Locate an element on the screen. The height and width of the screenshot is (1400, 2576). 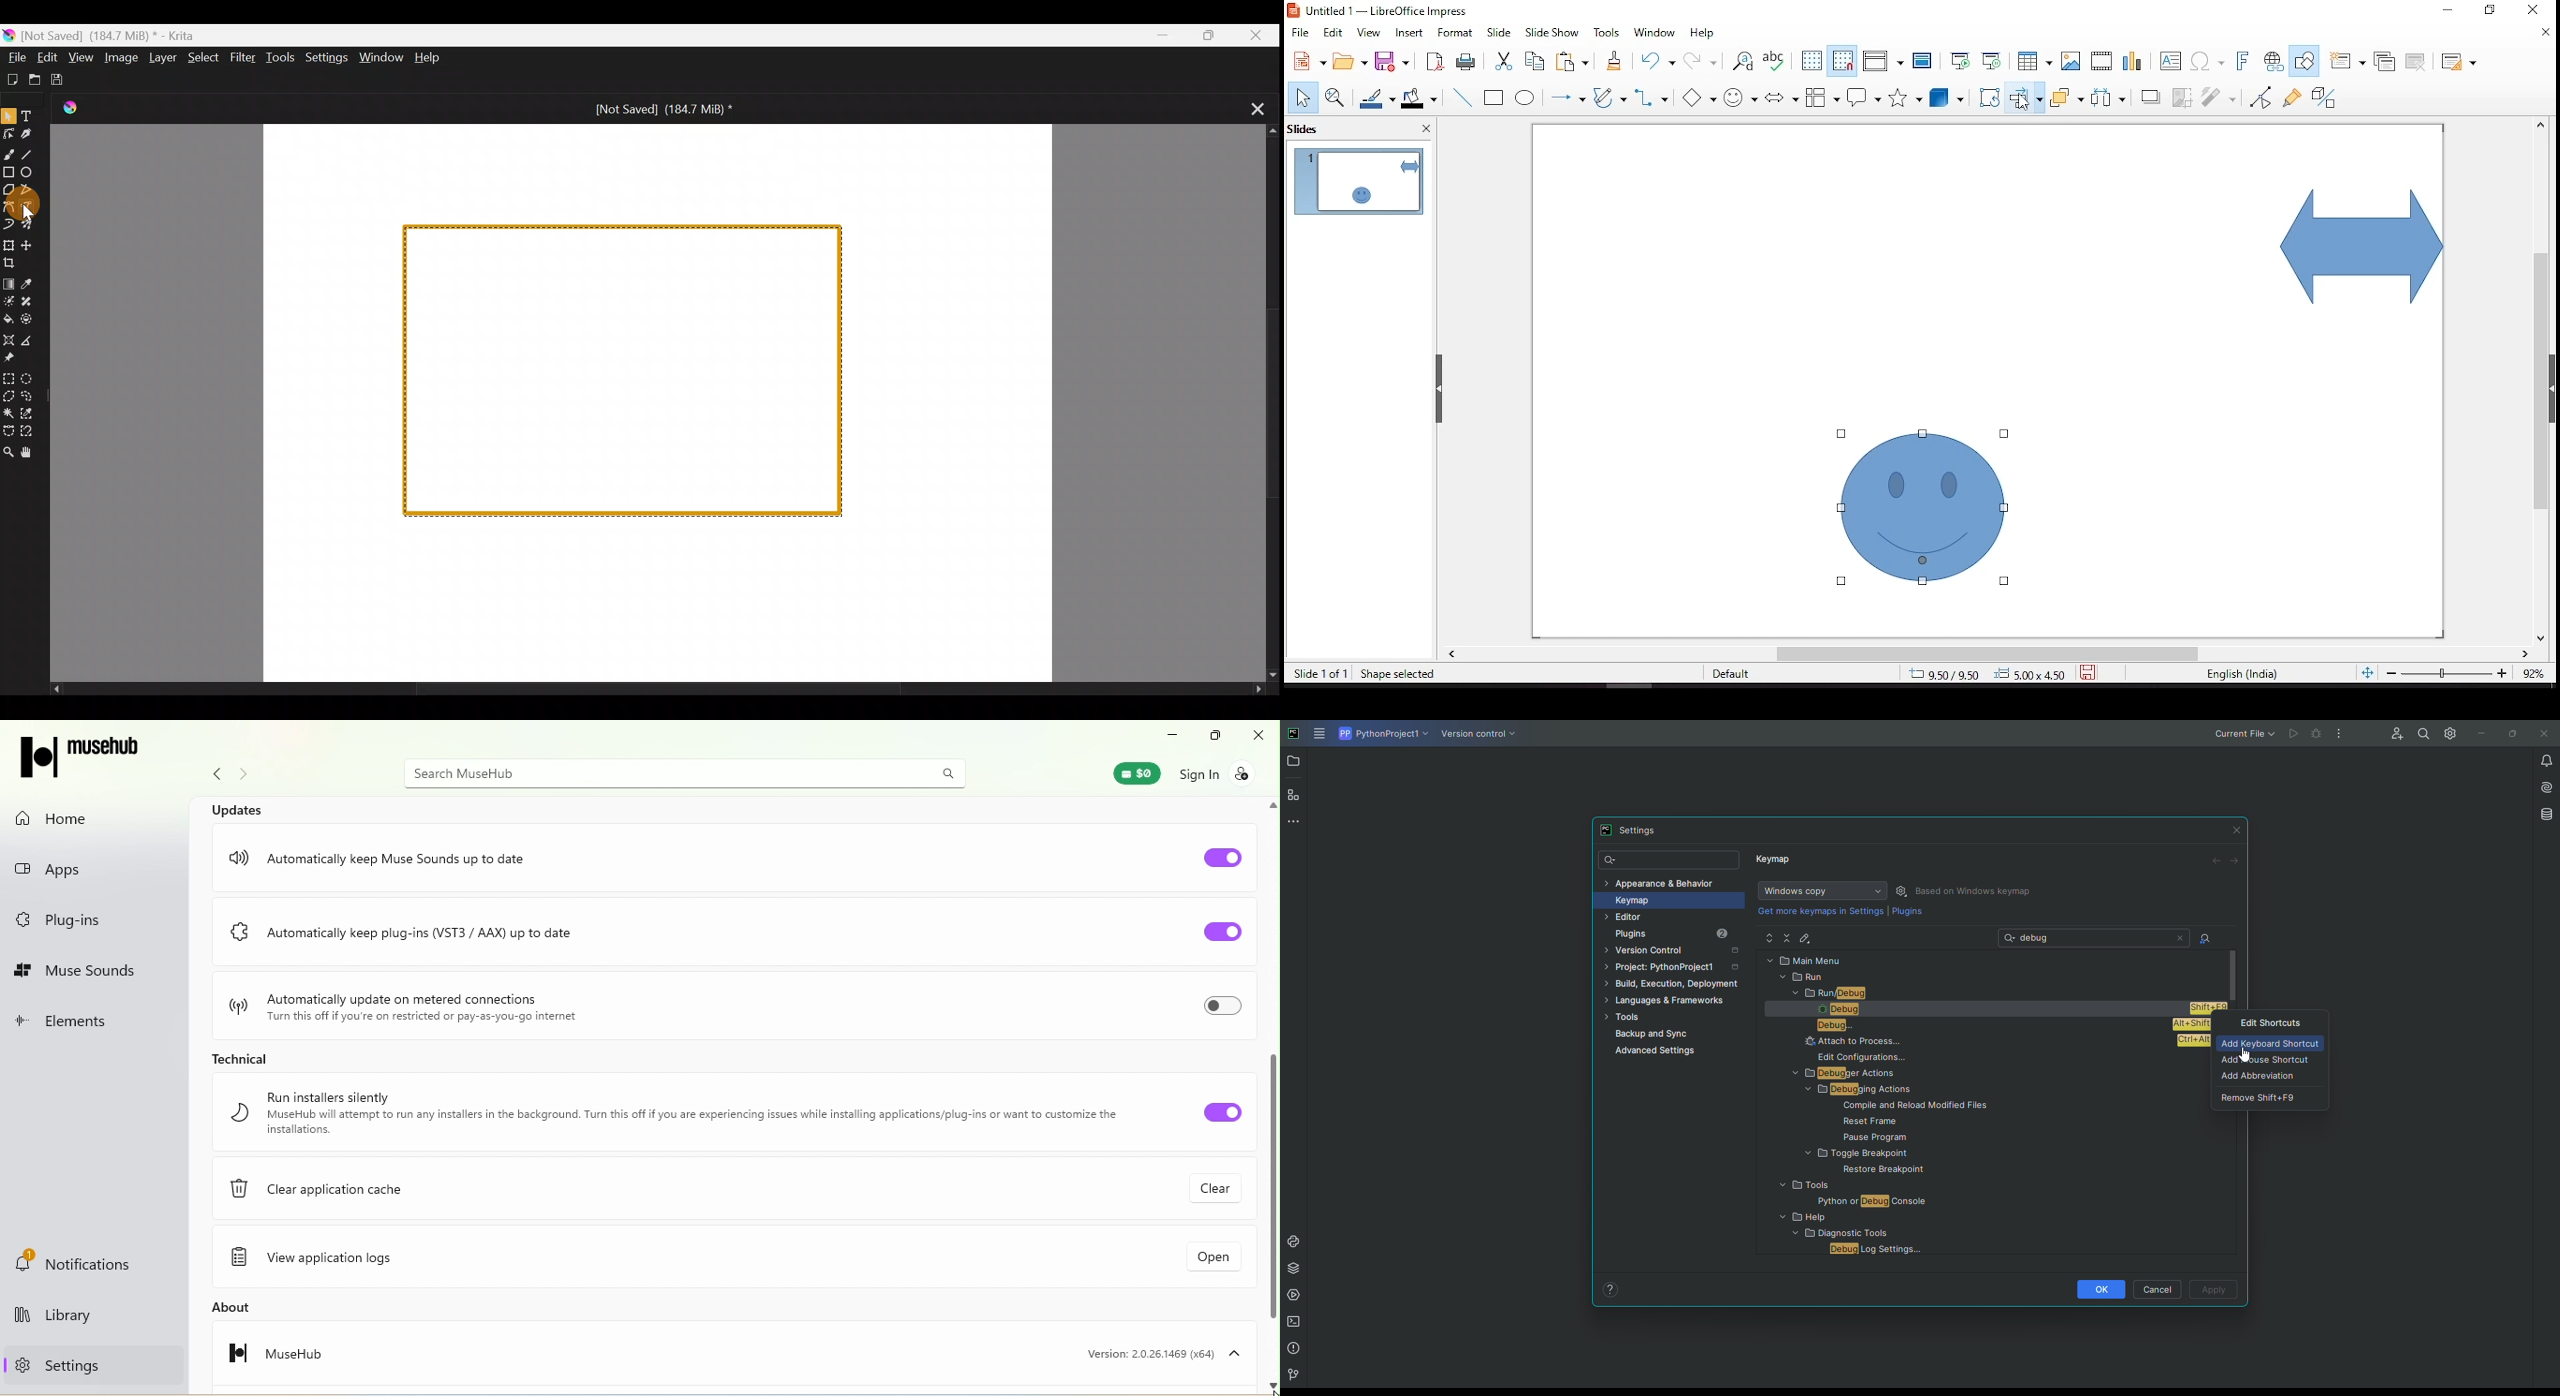
Save is located at coordinates (63, 82).